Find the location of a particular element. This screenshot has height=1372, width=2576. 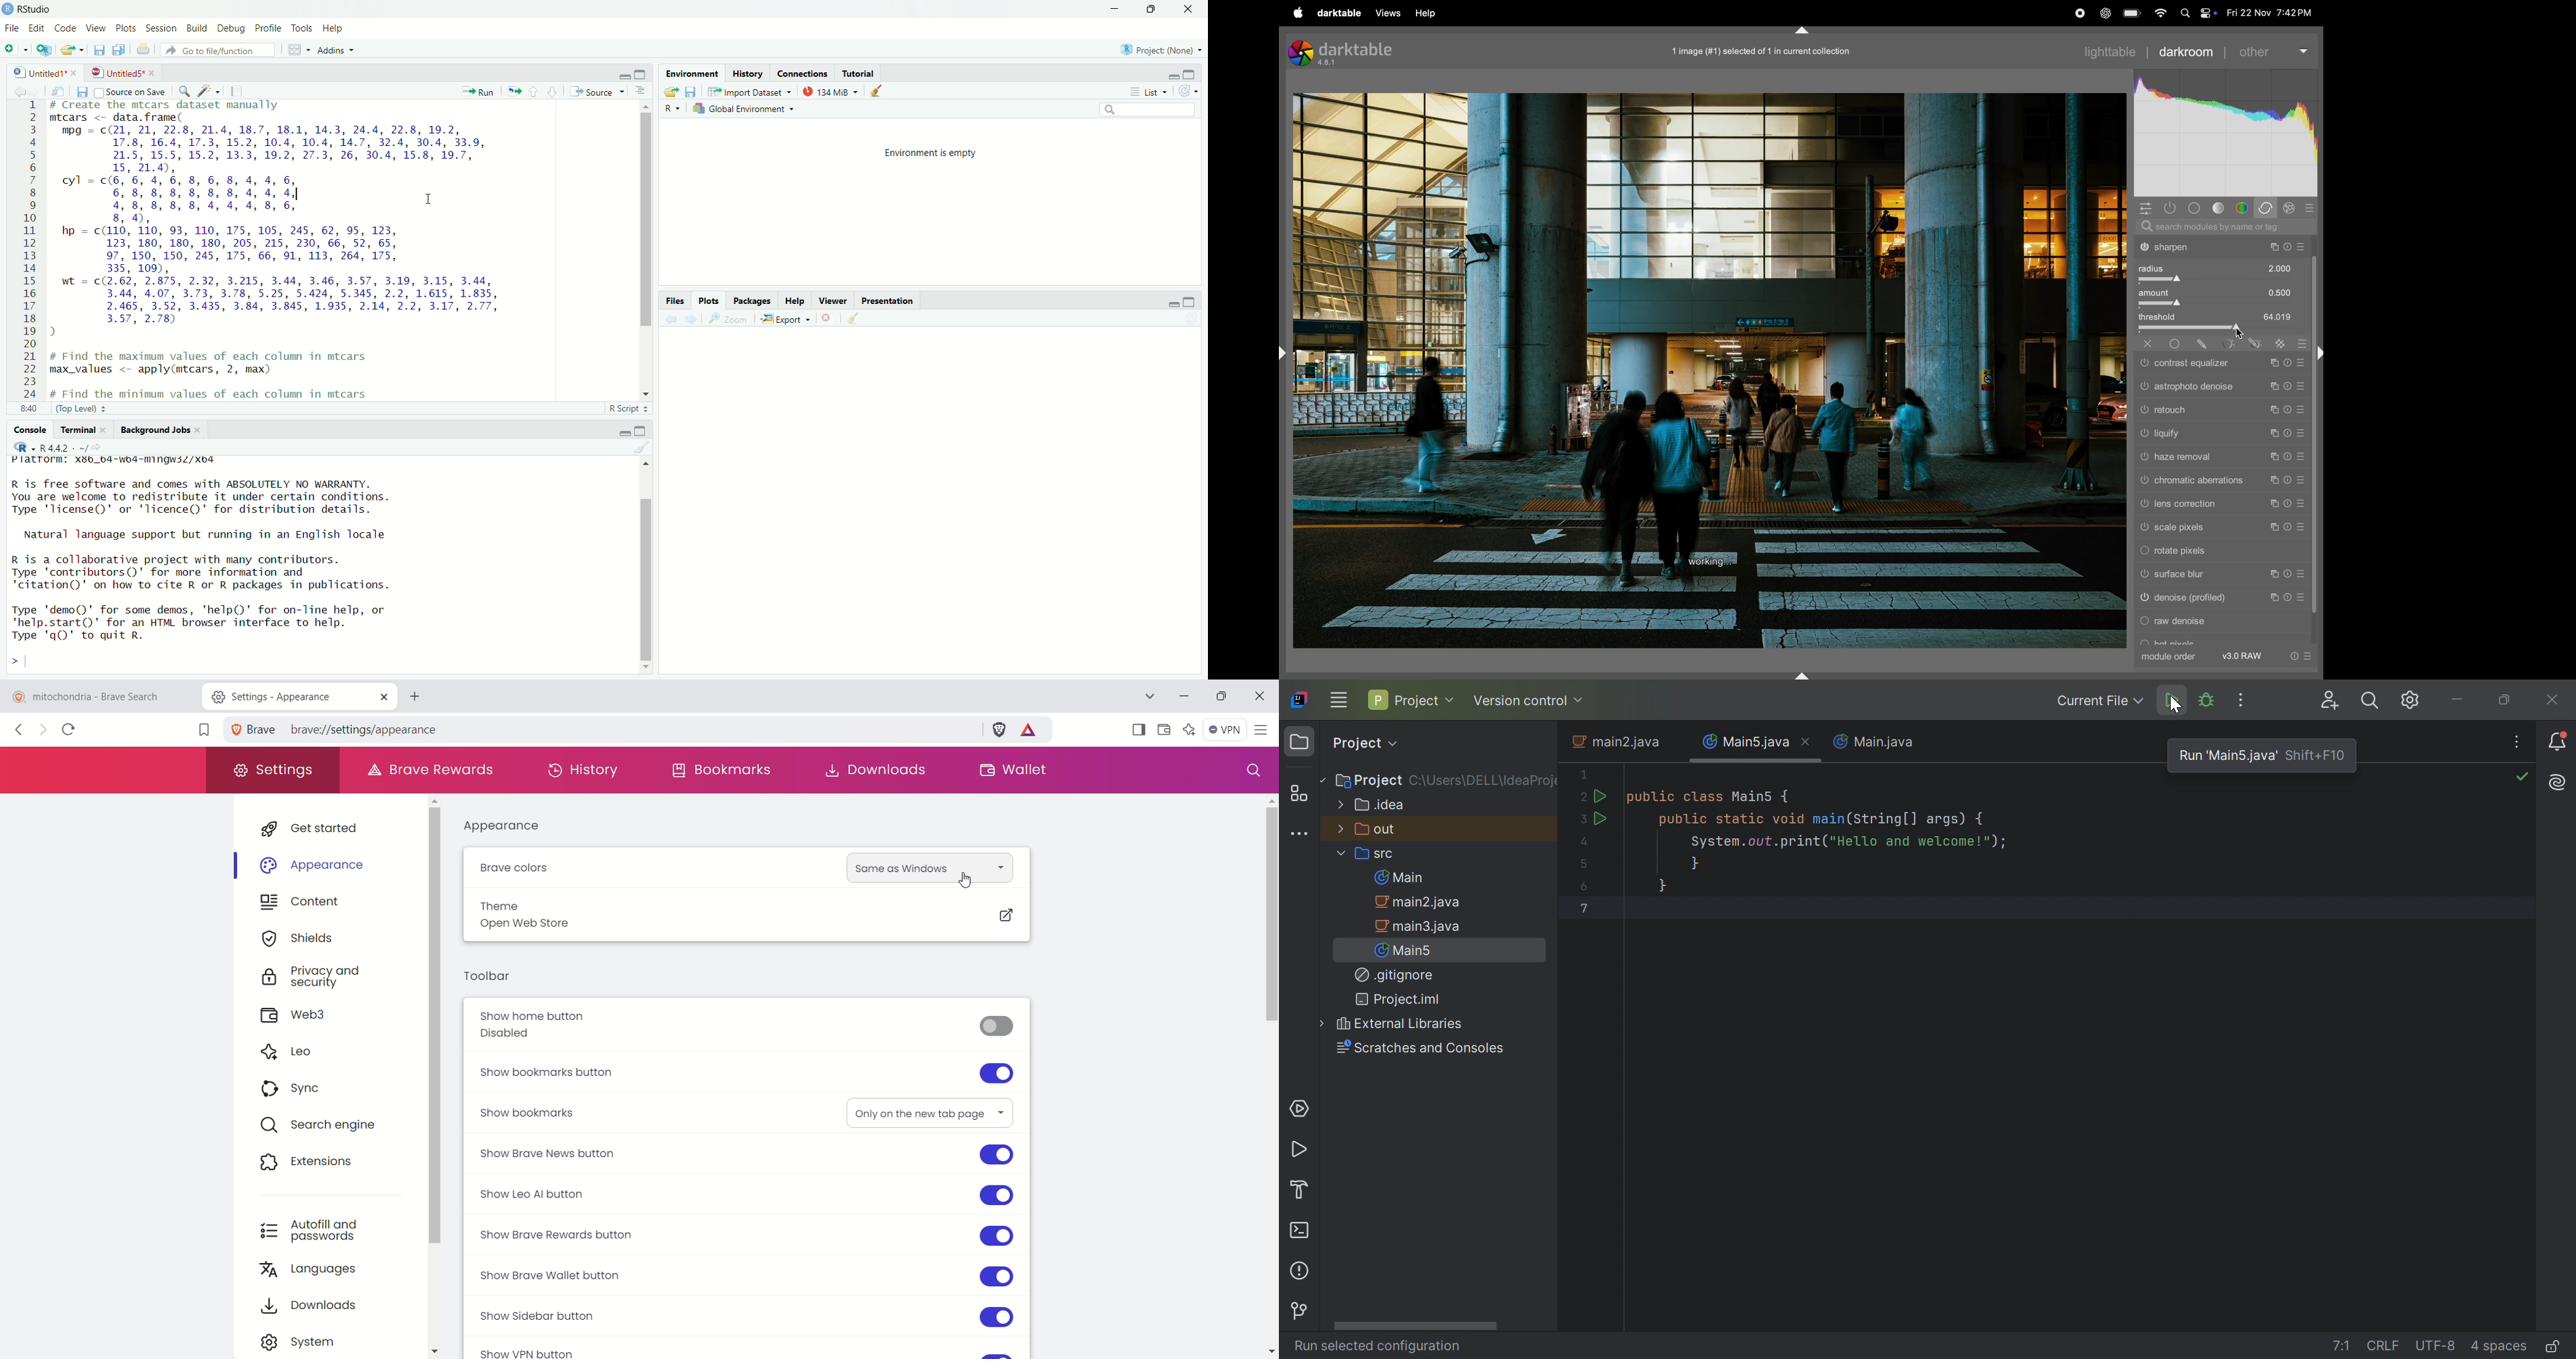

vertical scroll bar is located at coordinates (438, 1025).